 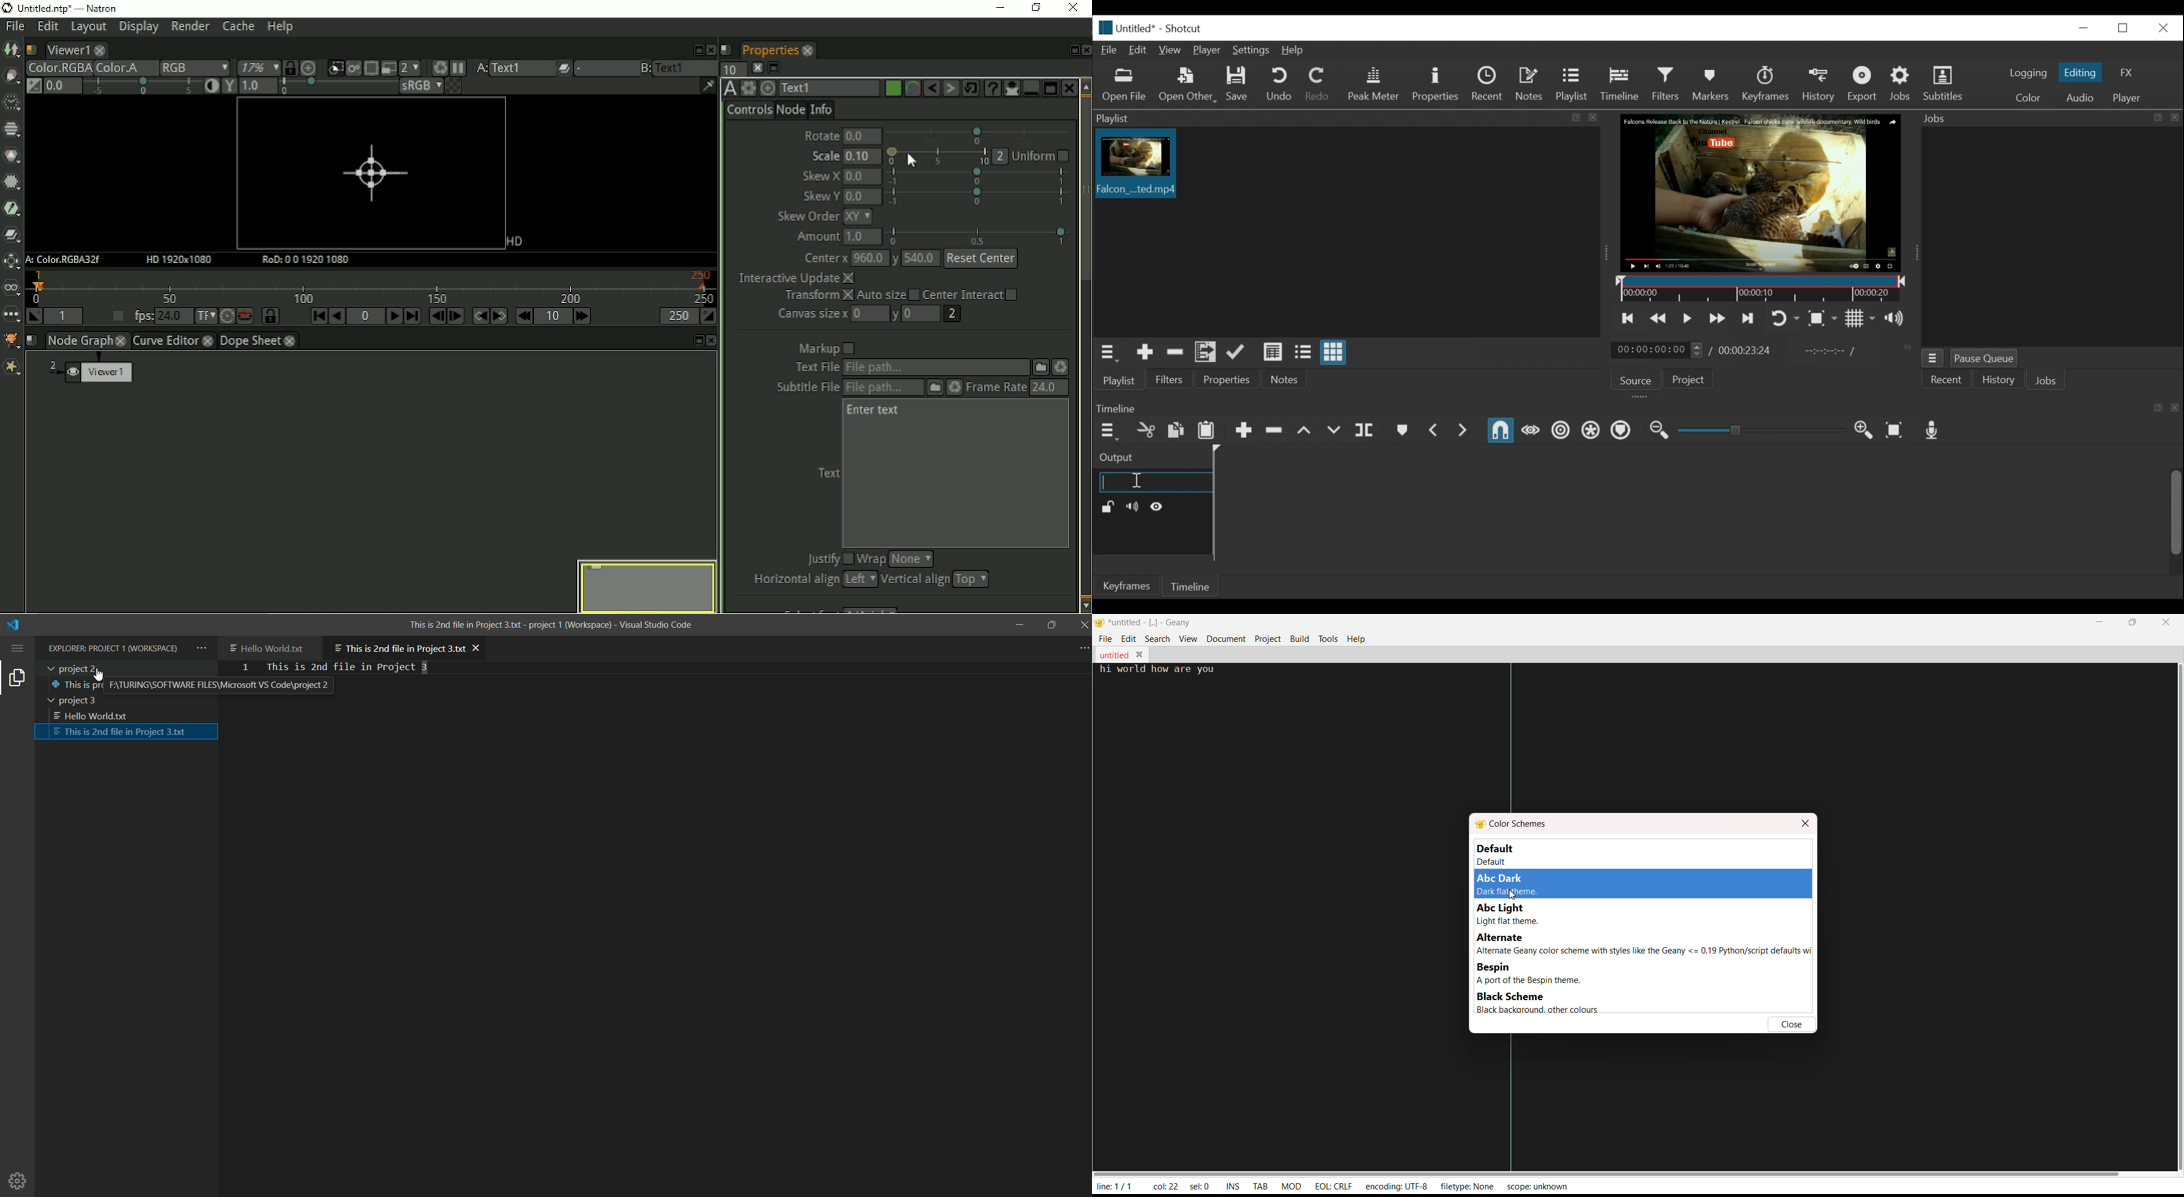 What do you see at coordinates (1317, 84) in the screenshot?
I see `Redo` at bounding box center [1317, 84].